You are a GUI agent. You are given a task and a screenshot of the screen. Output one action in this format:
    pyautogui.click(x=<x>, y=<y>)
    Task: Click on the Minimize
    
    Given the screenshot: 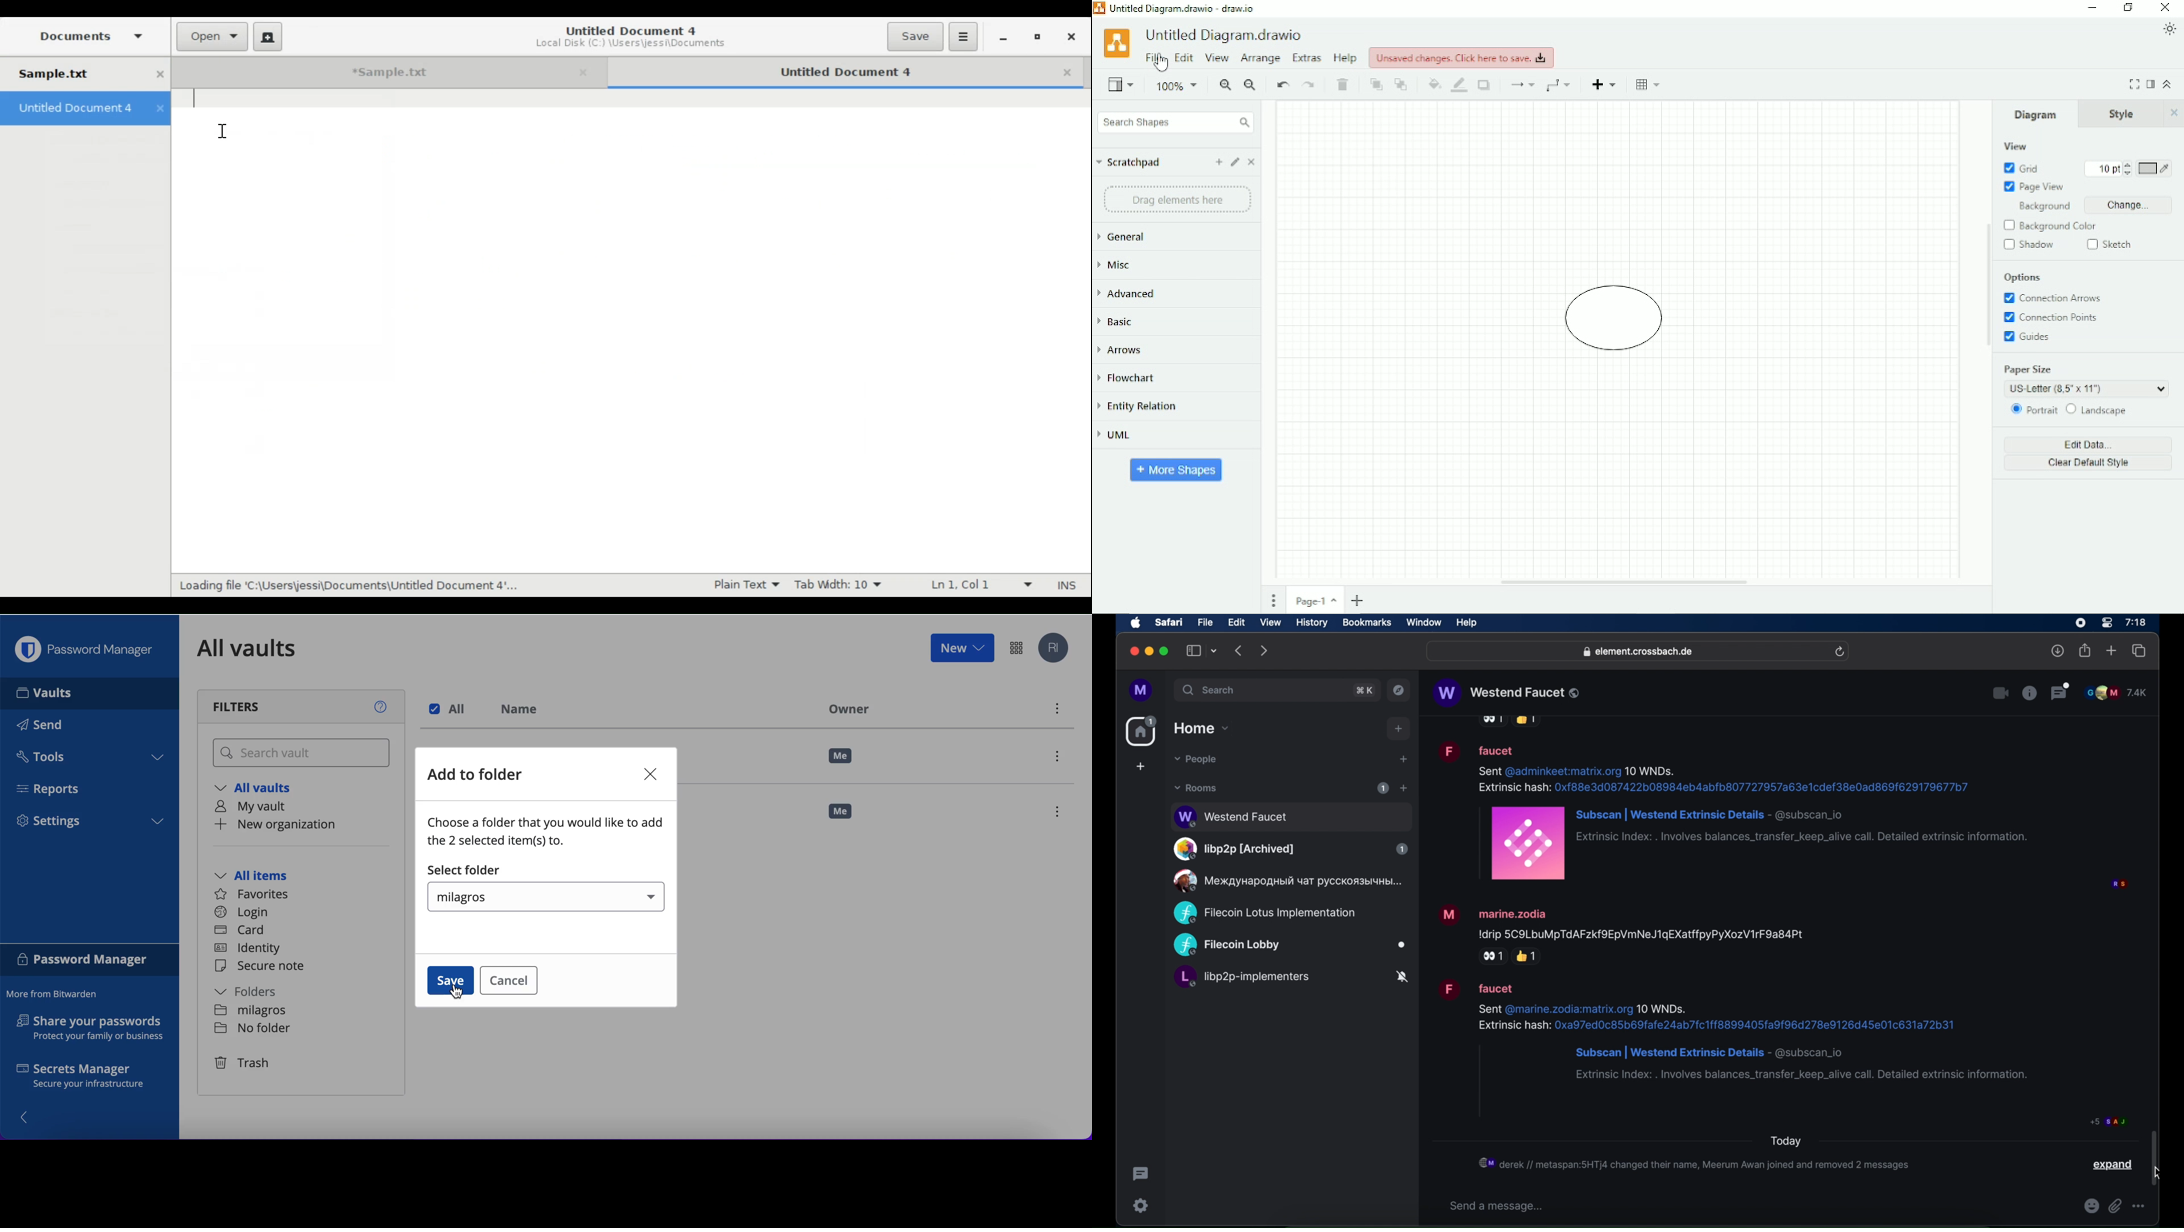 What is the action you would take?
    pyautogui.click(x=2093, y=7)
    